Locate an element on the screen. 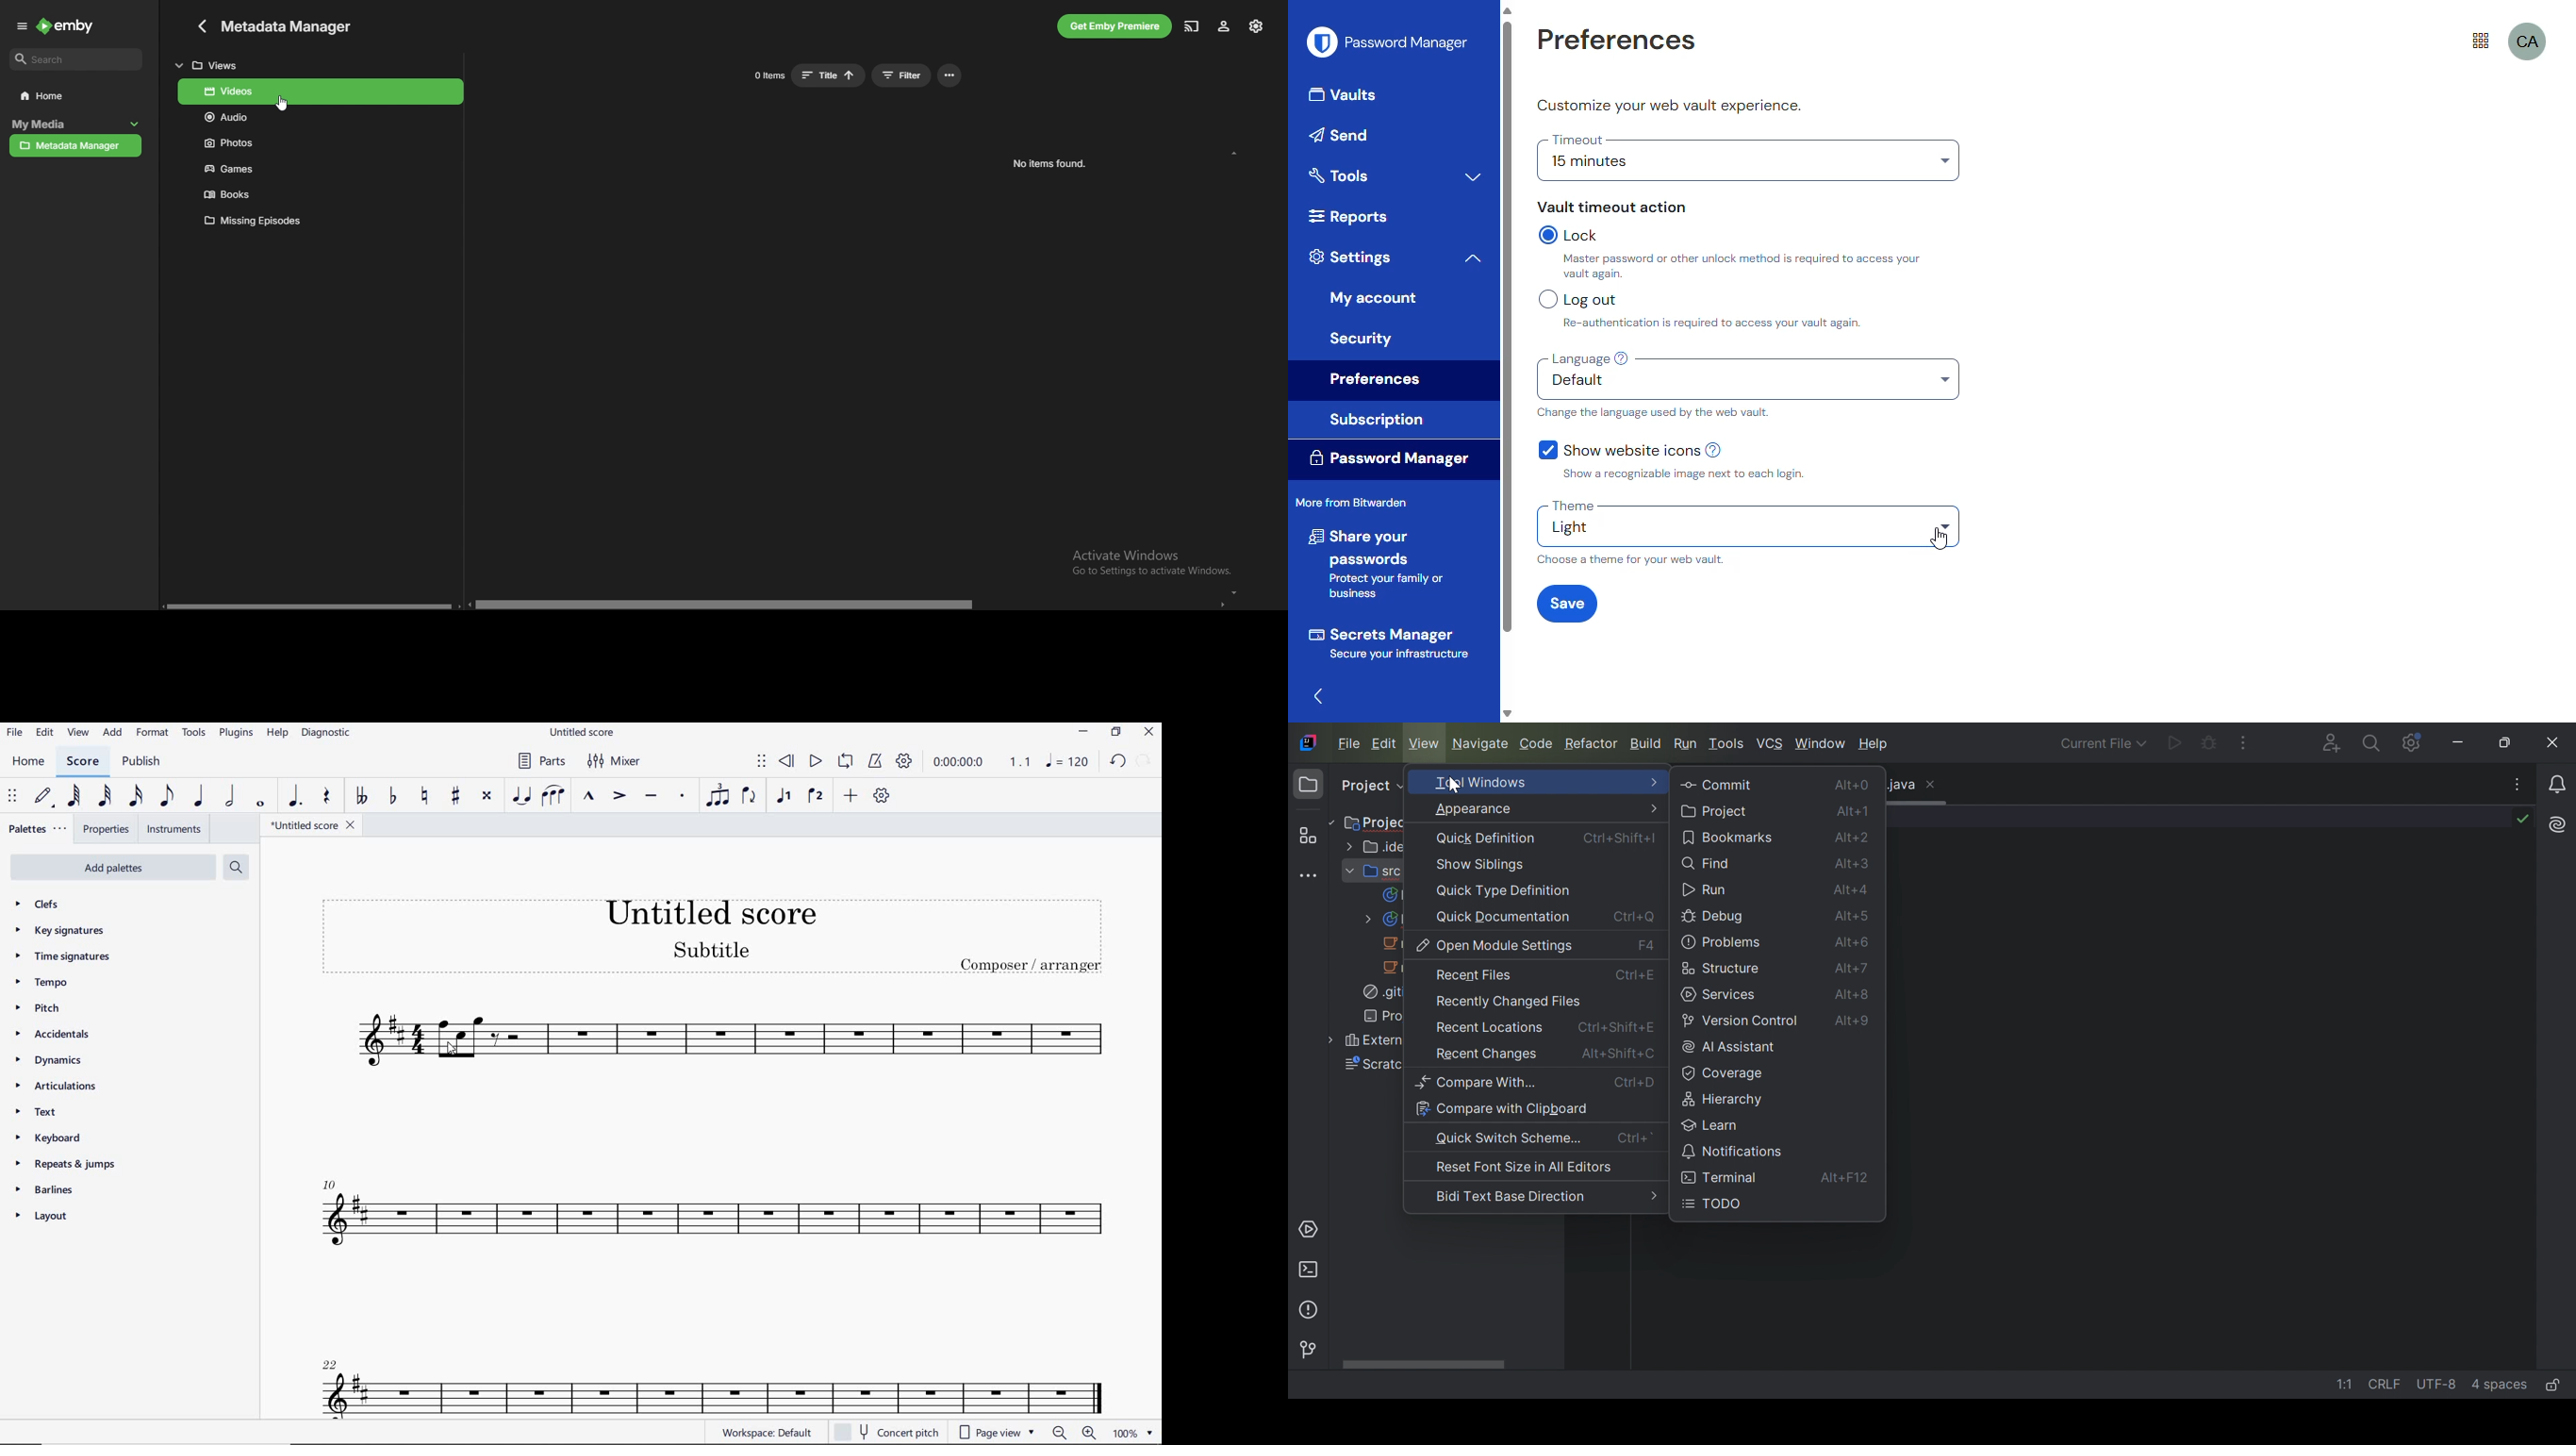 The width and height of the screenshot is (2576, 1456). change the language used by the web vault is located at coordinates (1653, 412).